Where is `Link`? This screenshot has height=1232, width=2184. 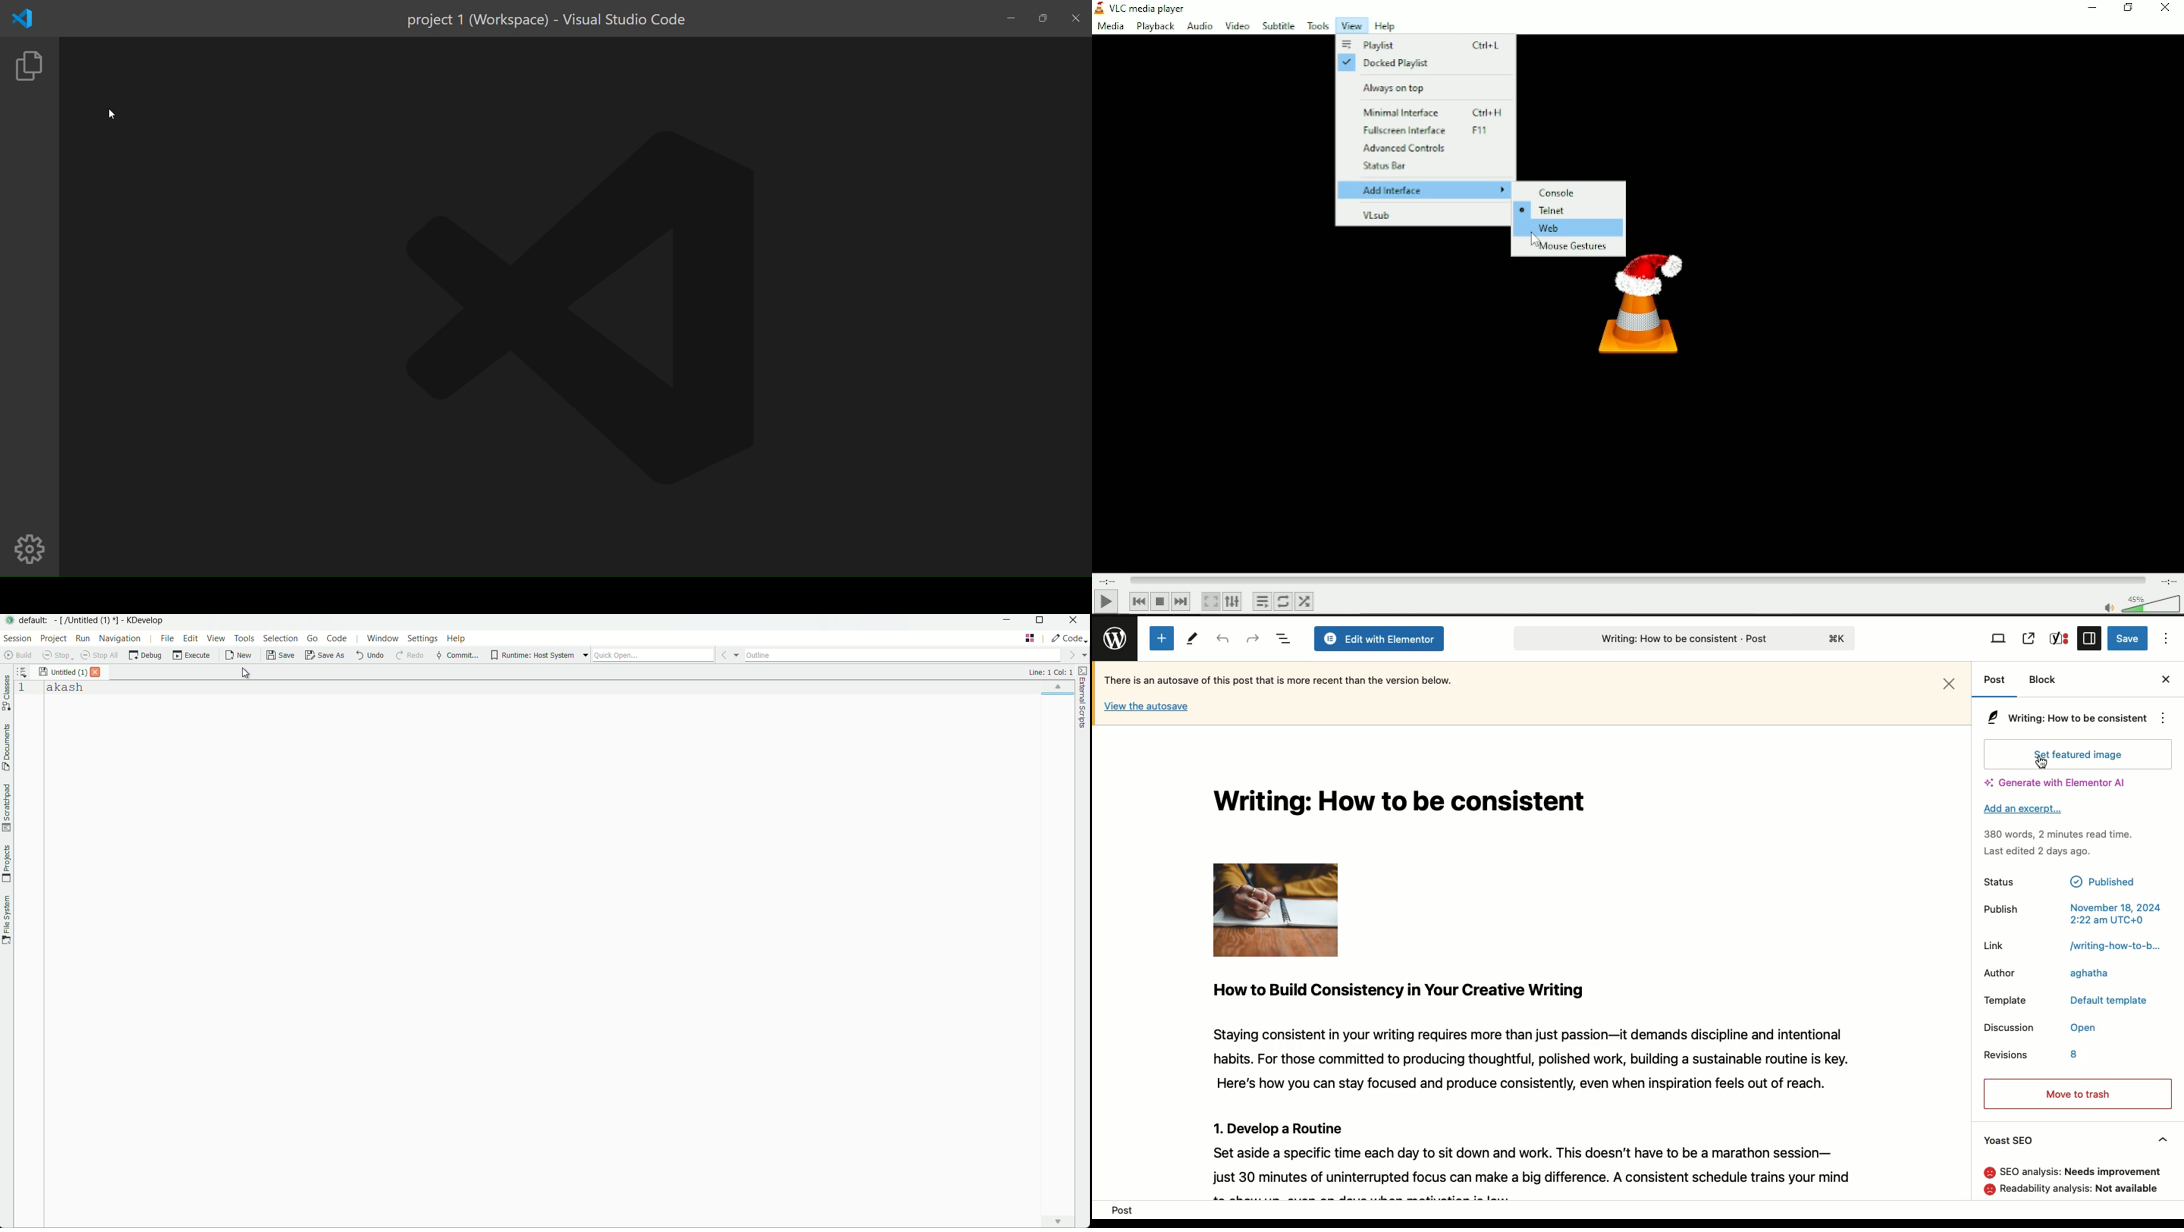 Link is located at coordinates (1994, 945).